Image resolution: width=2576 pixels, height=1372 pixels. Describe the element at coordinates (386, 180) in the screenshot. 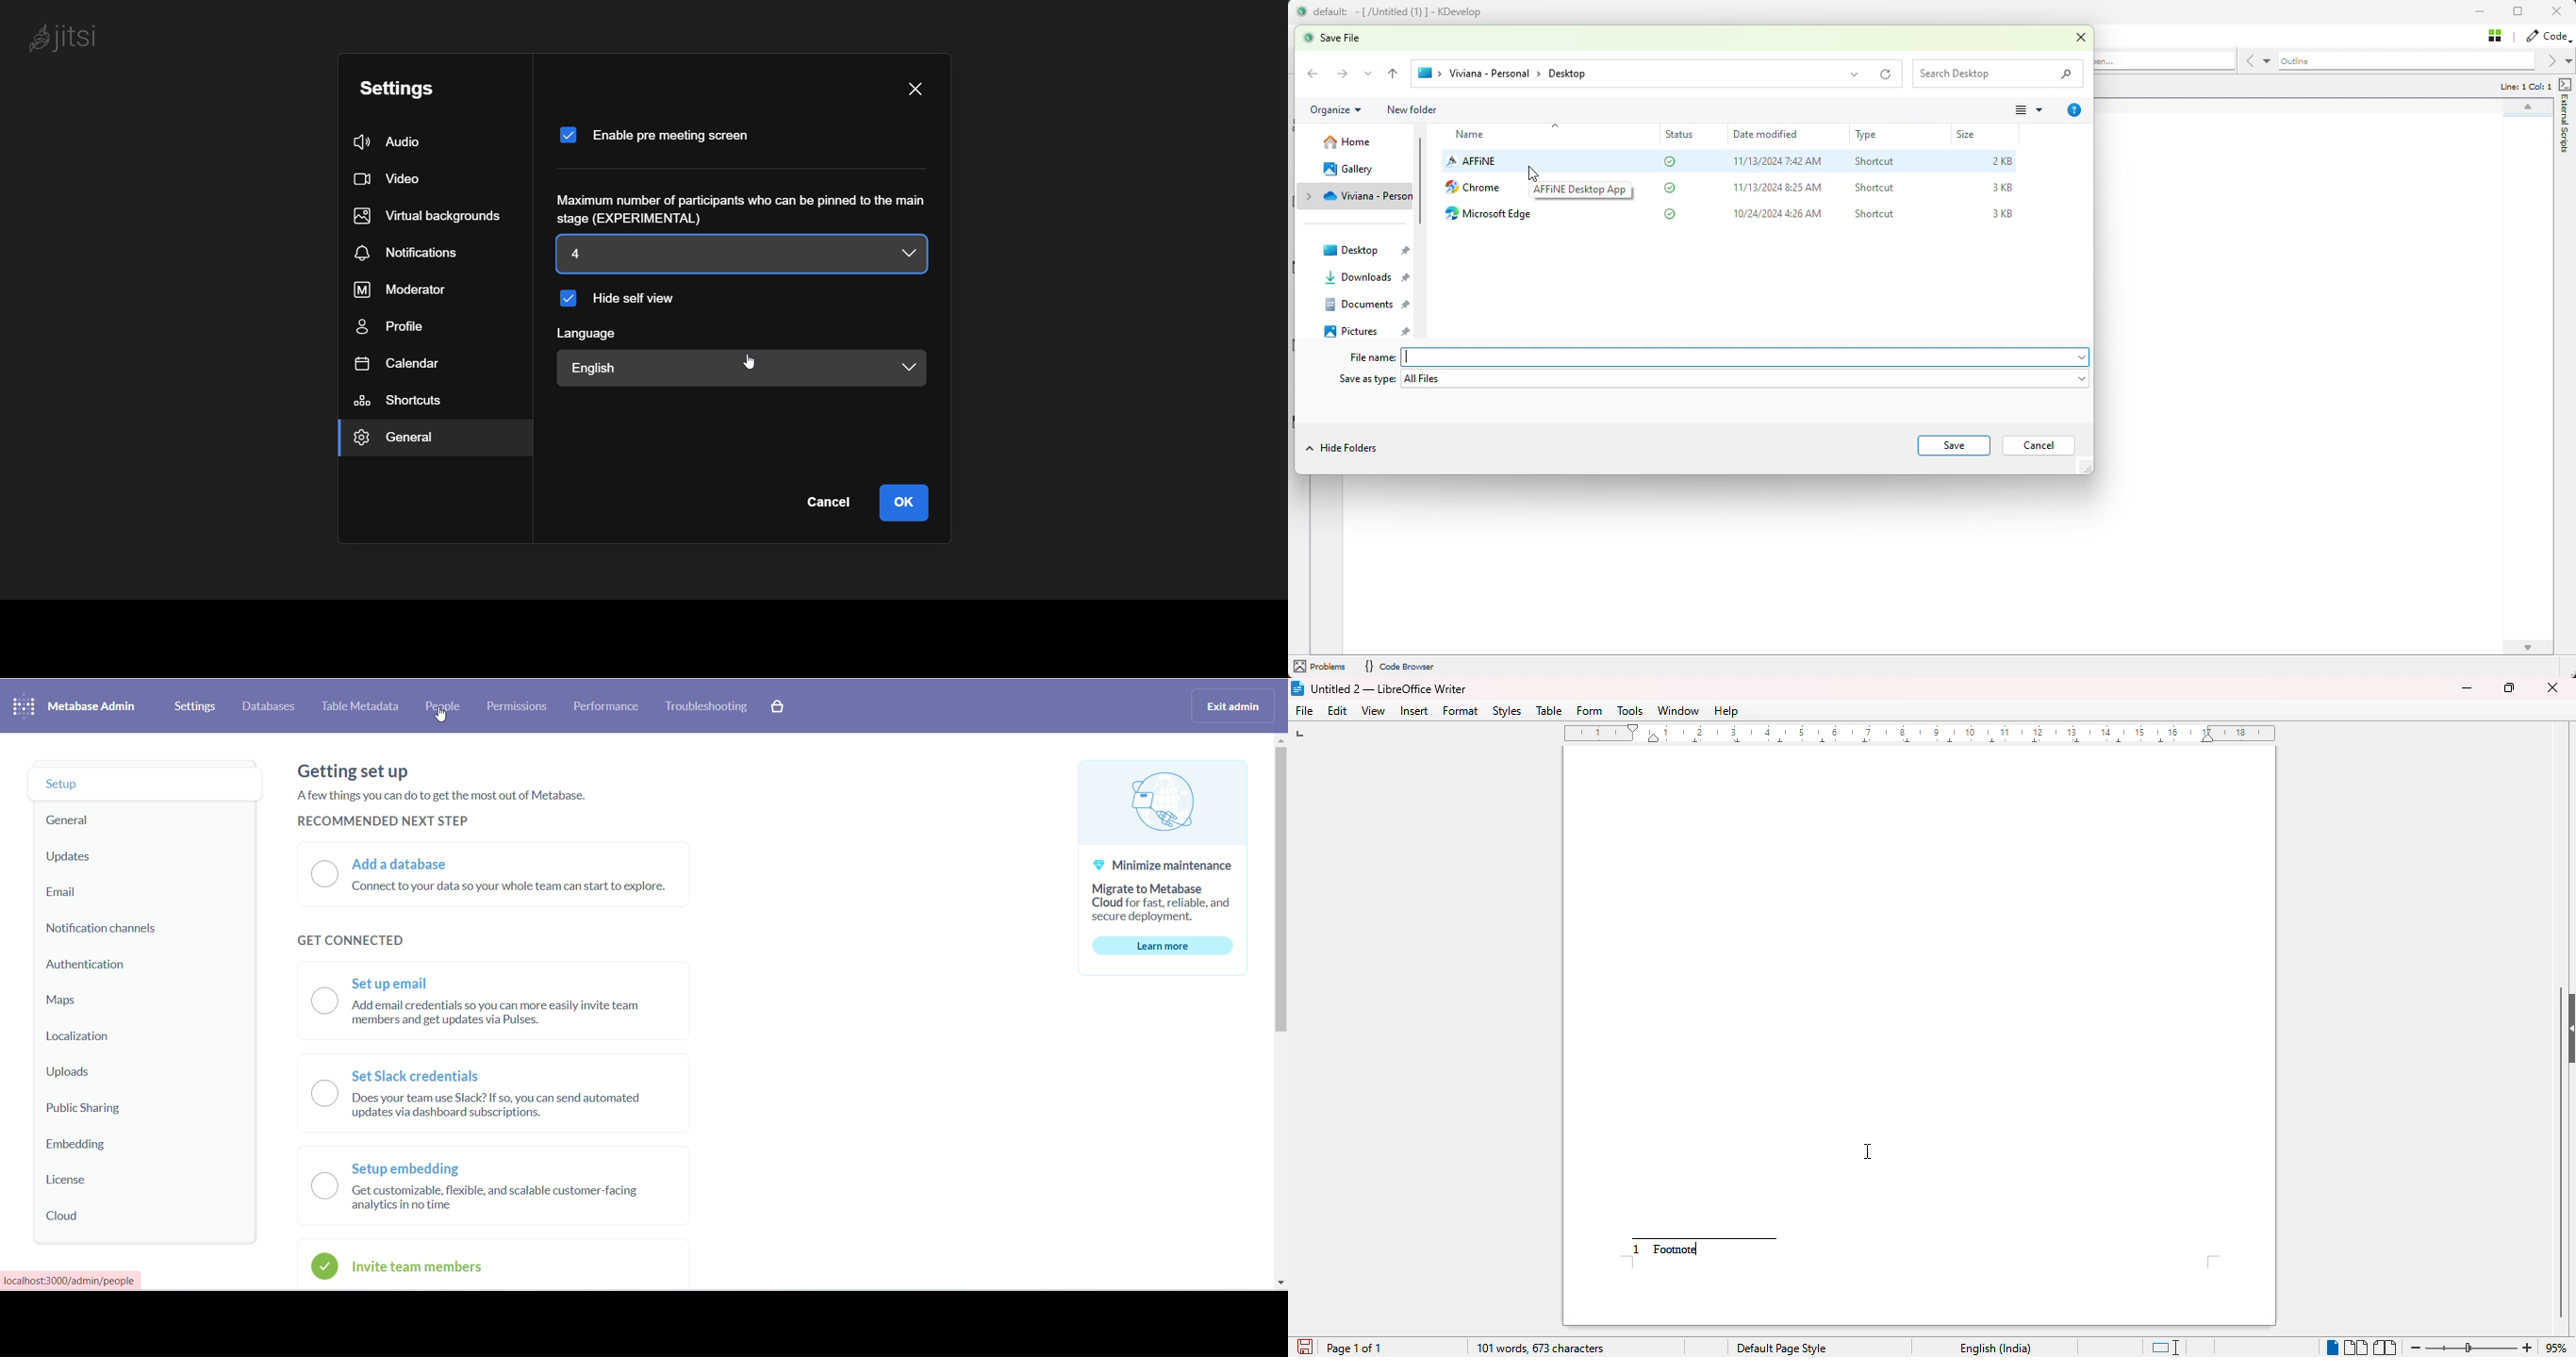

I see `video` at that location.